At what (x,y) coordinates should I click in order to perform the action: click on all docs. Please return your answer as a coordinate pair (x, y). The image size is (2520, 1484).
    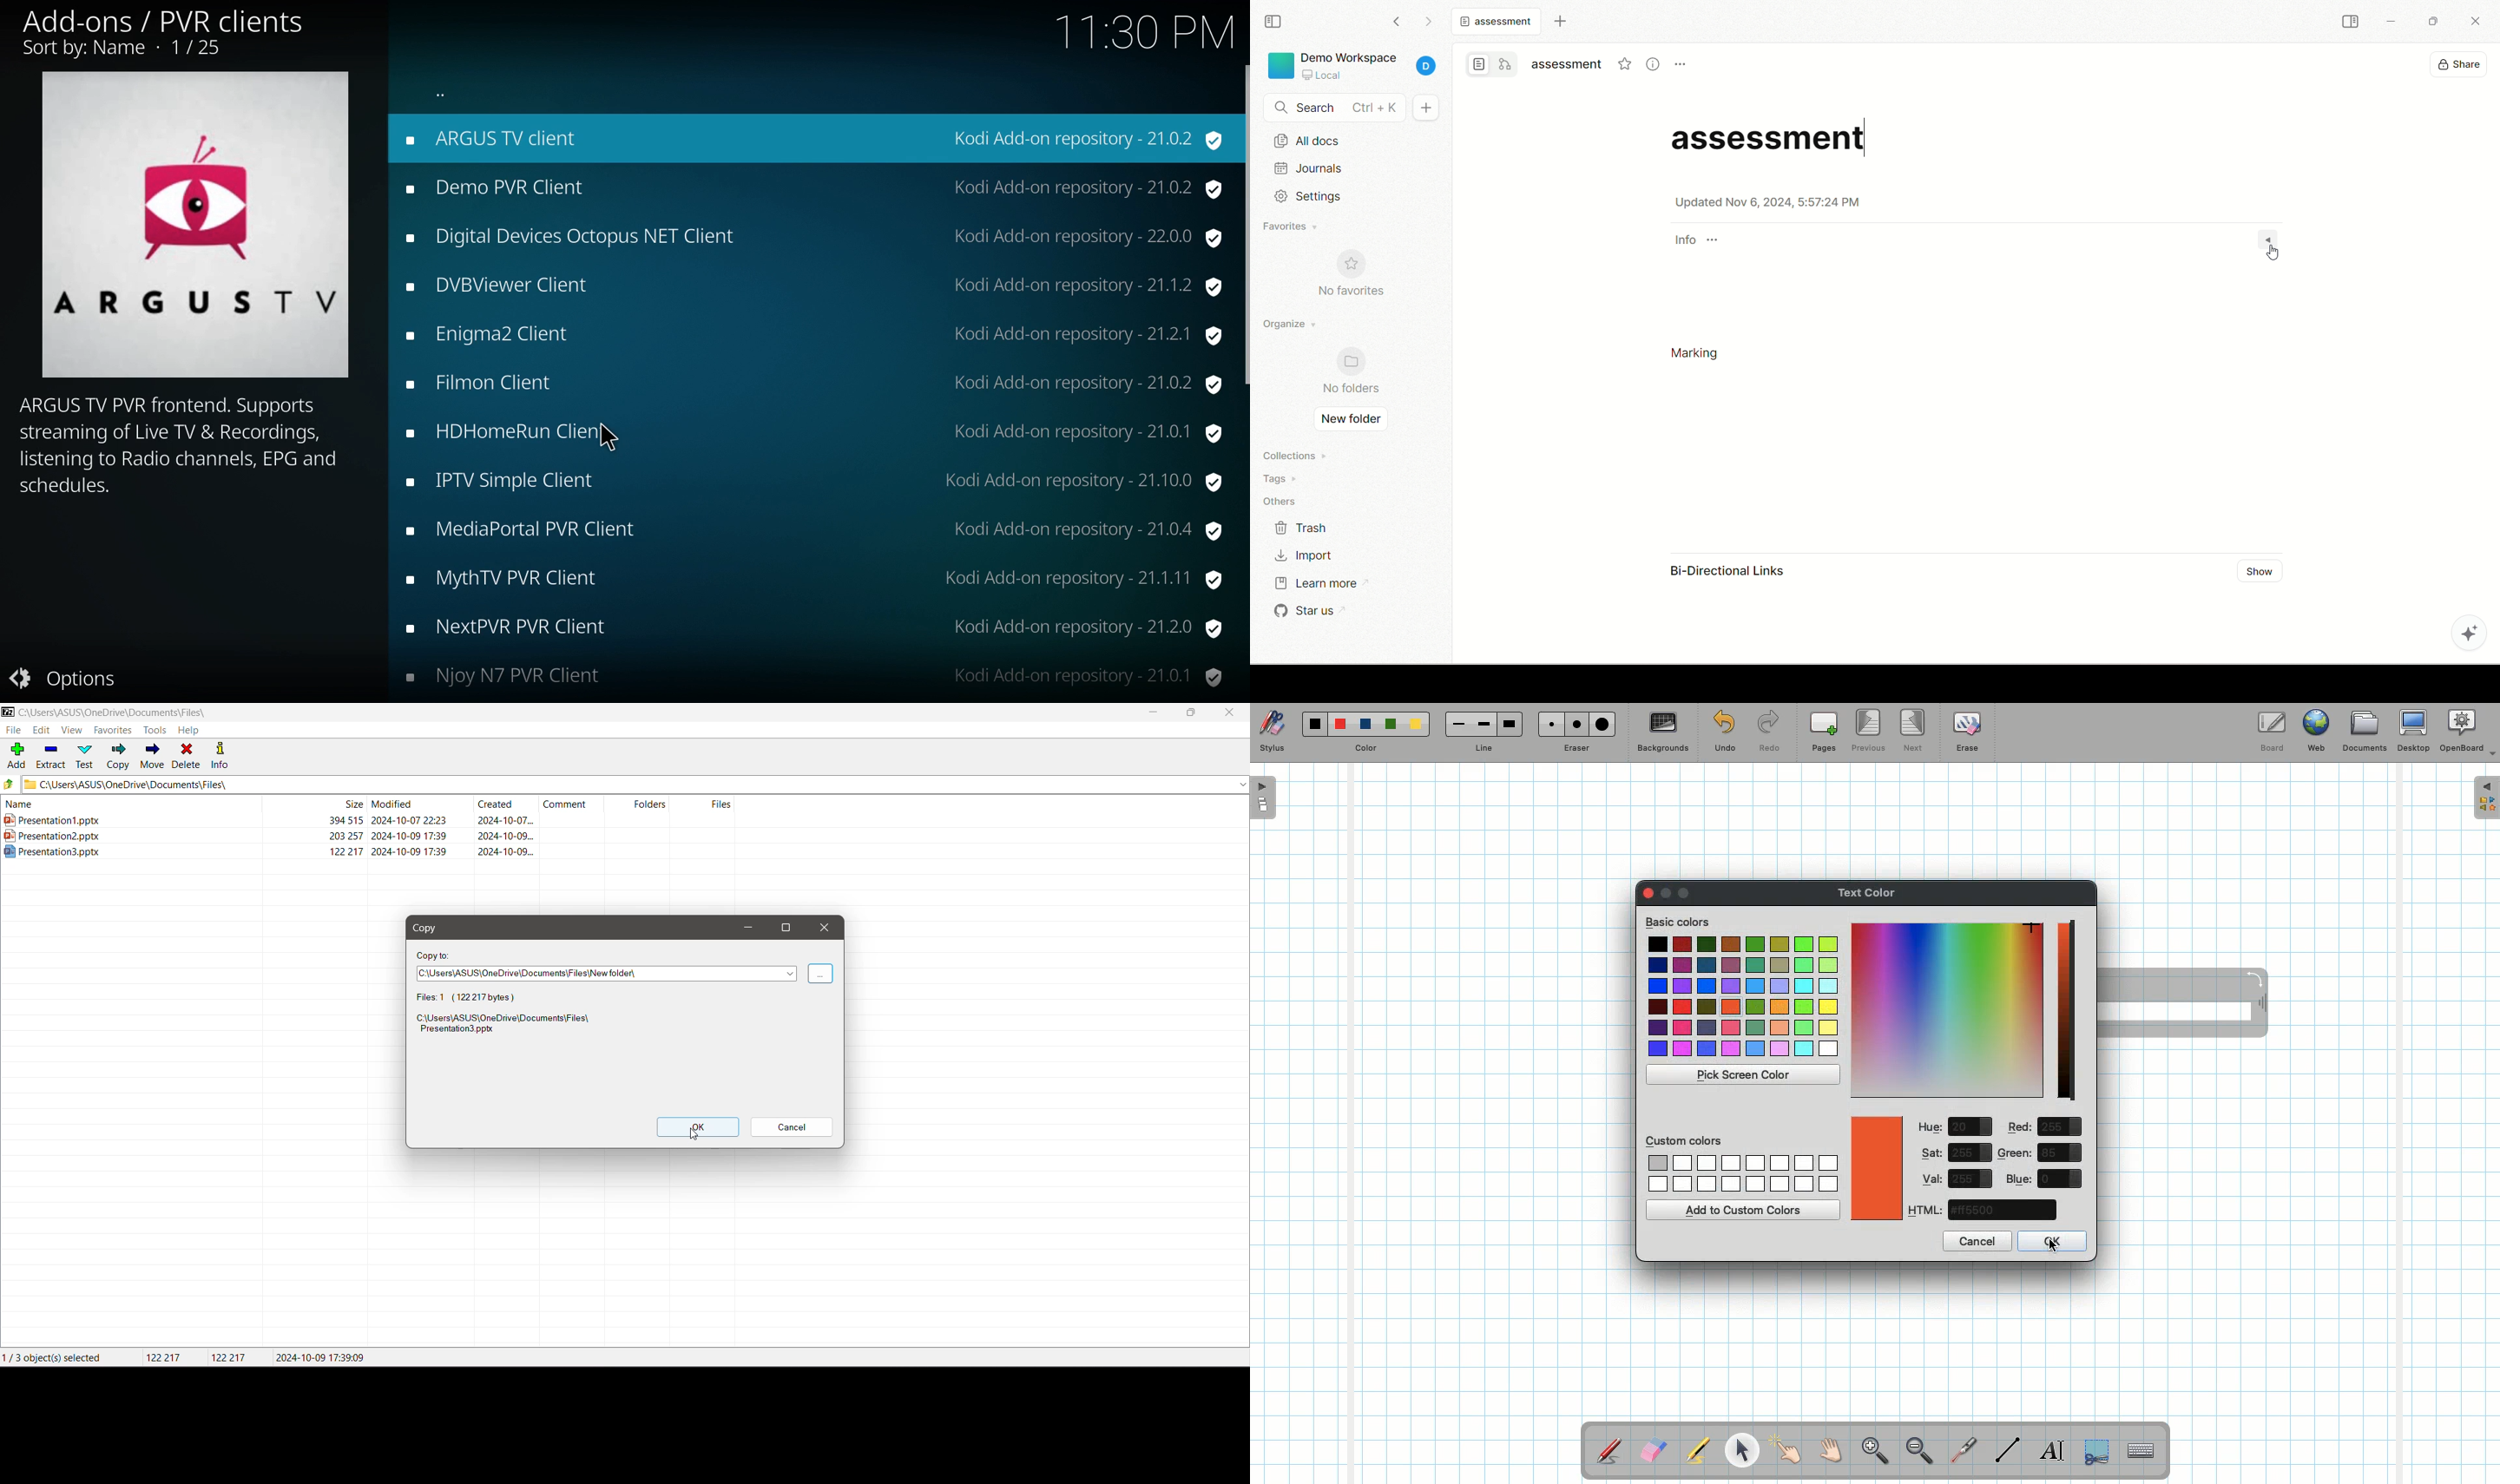
    Looking at the image, I should click on (1353, 139).